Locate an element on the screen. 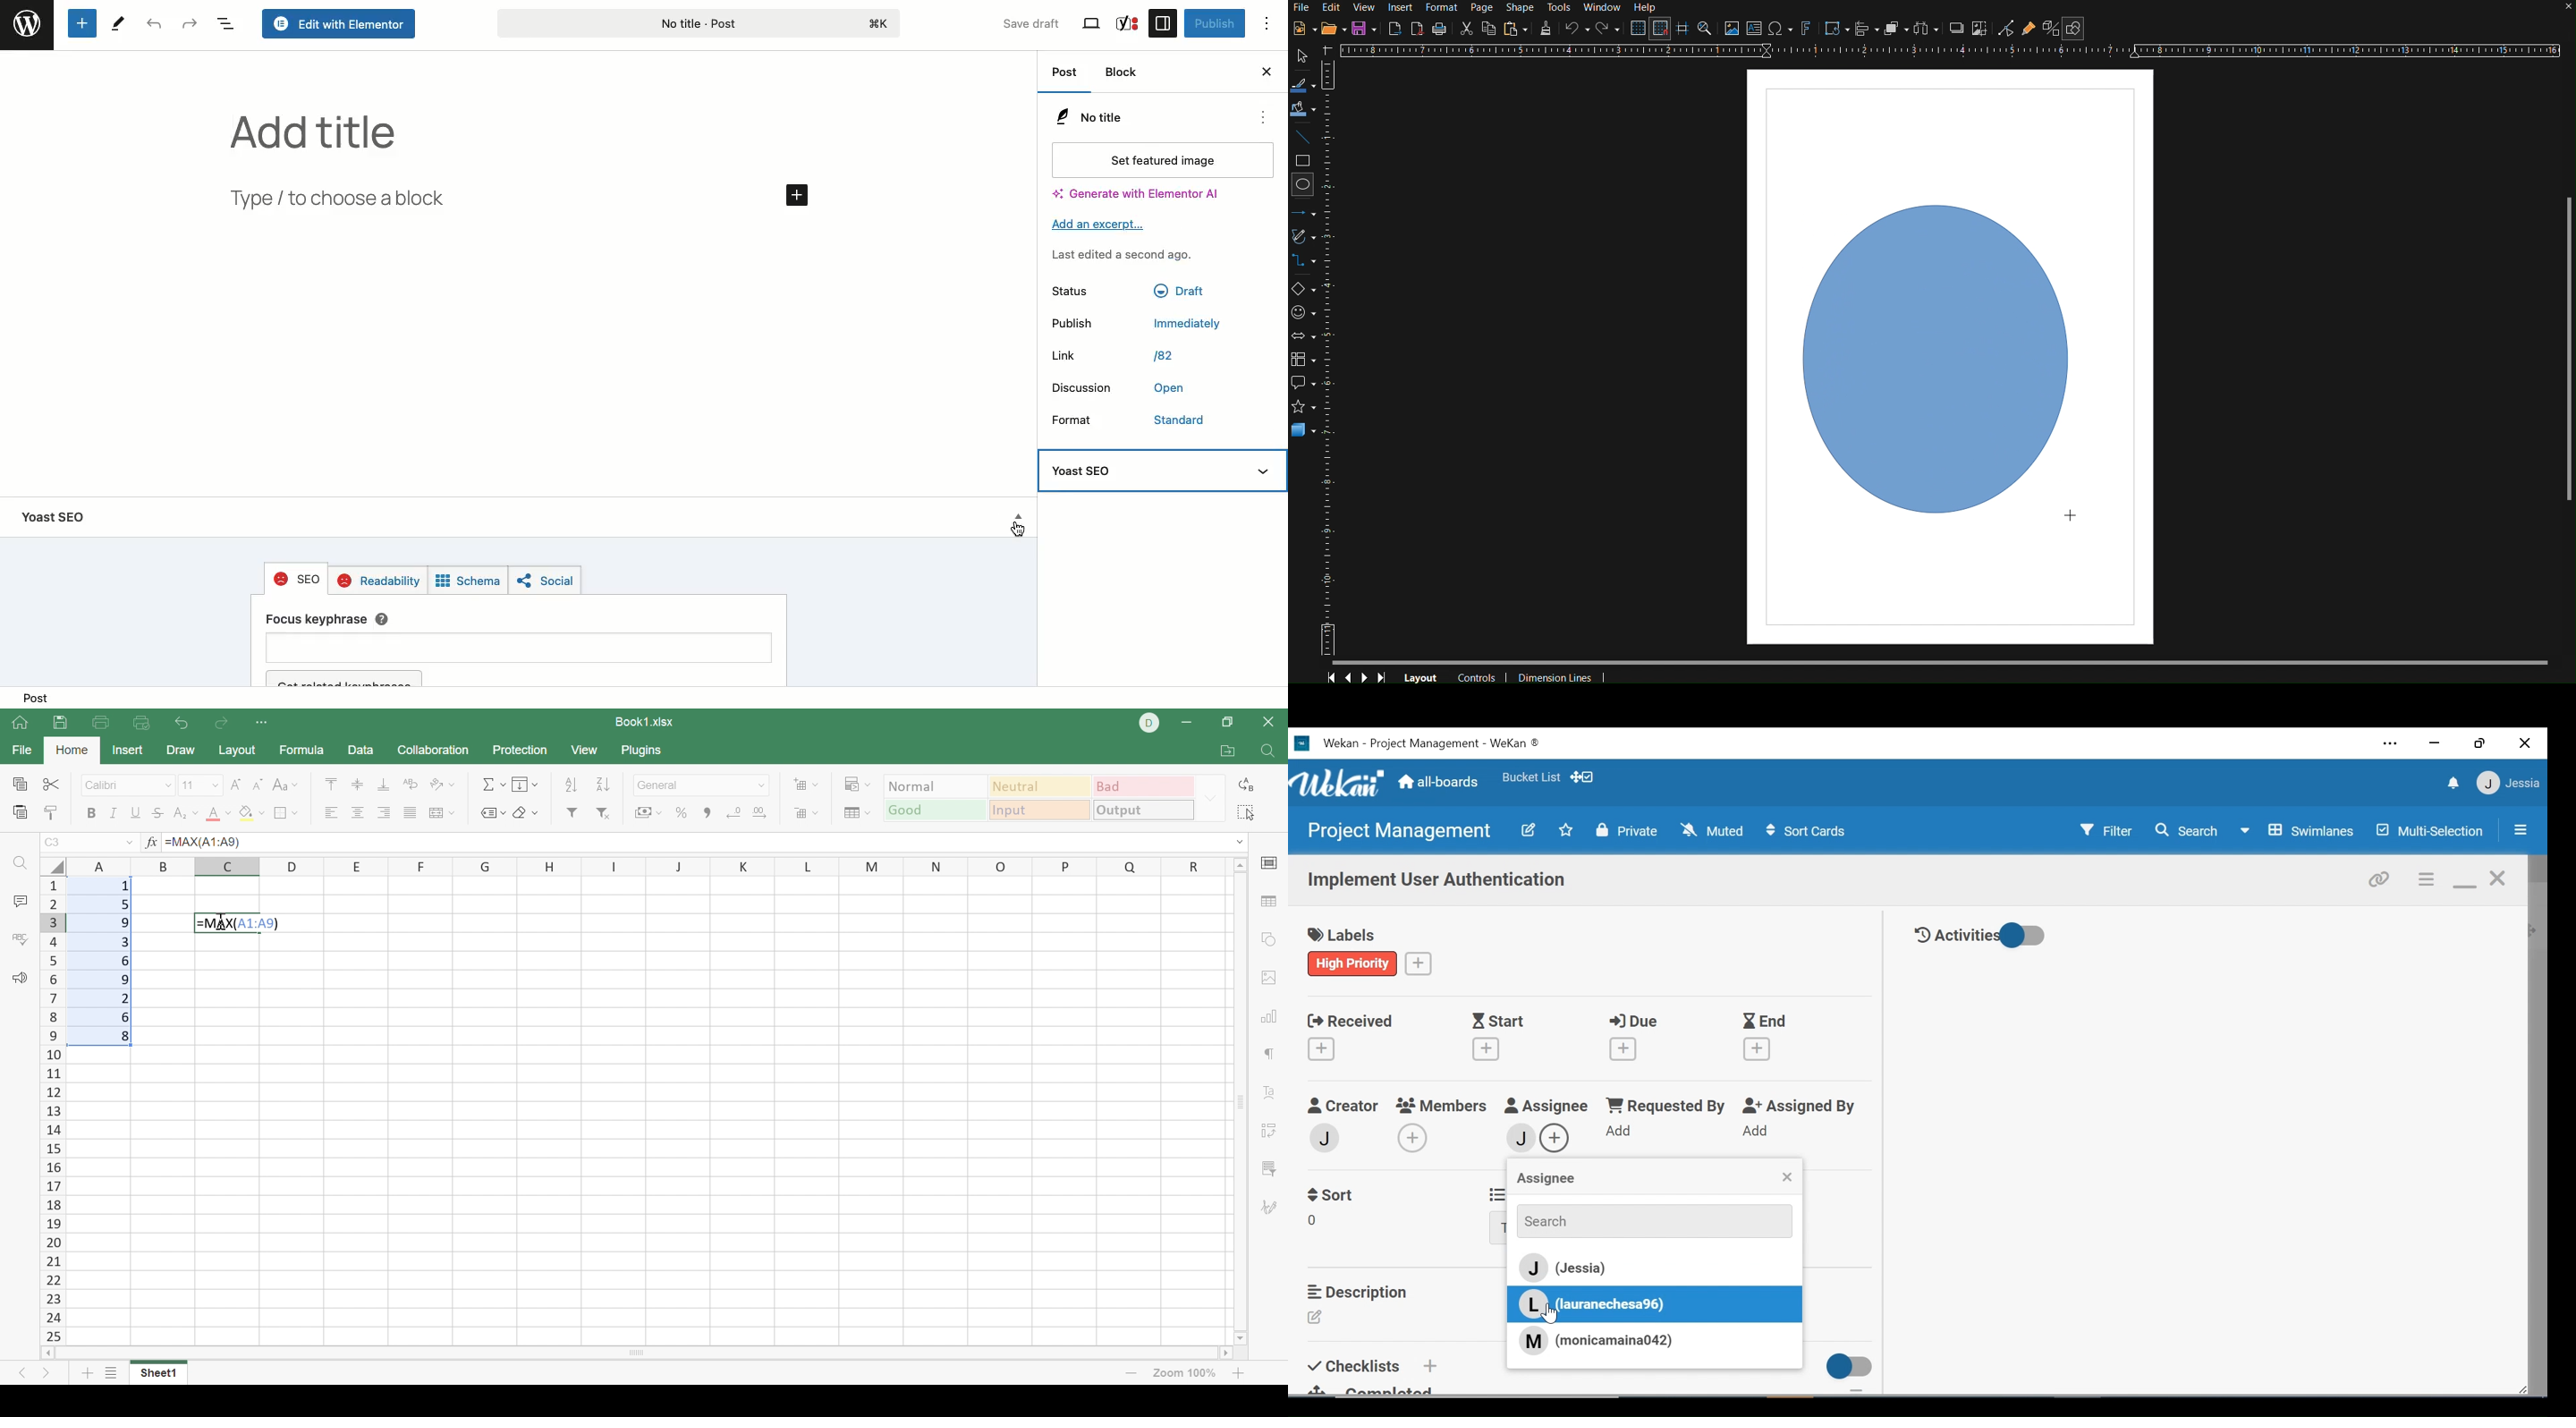  Helplines while moving is located at coordinates (1682, 29).